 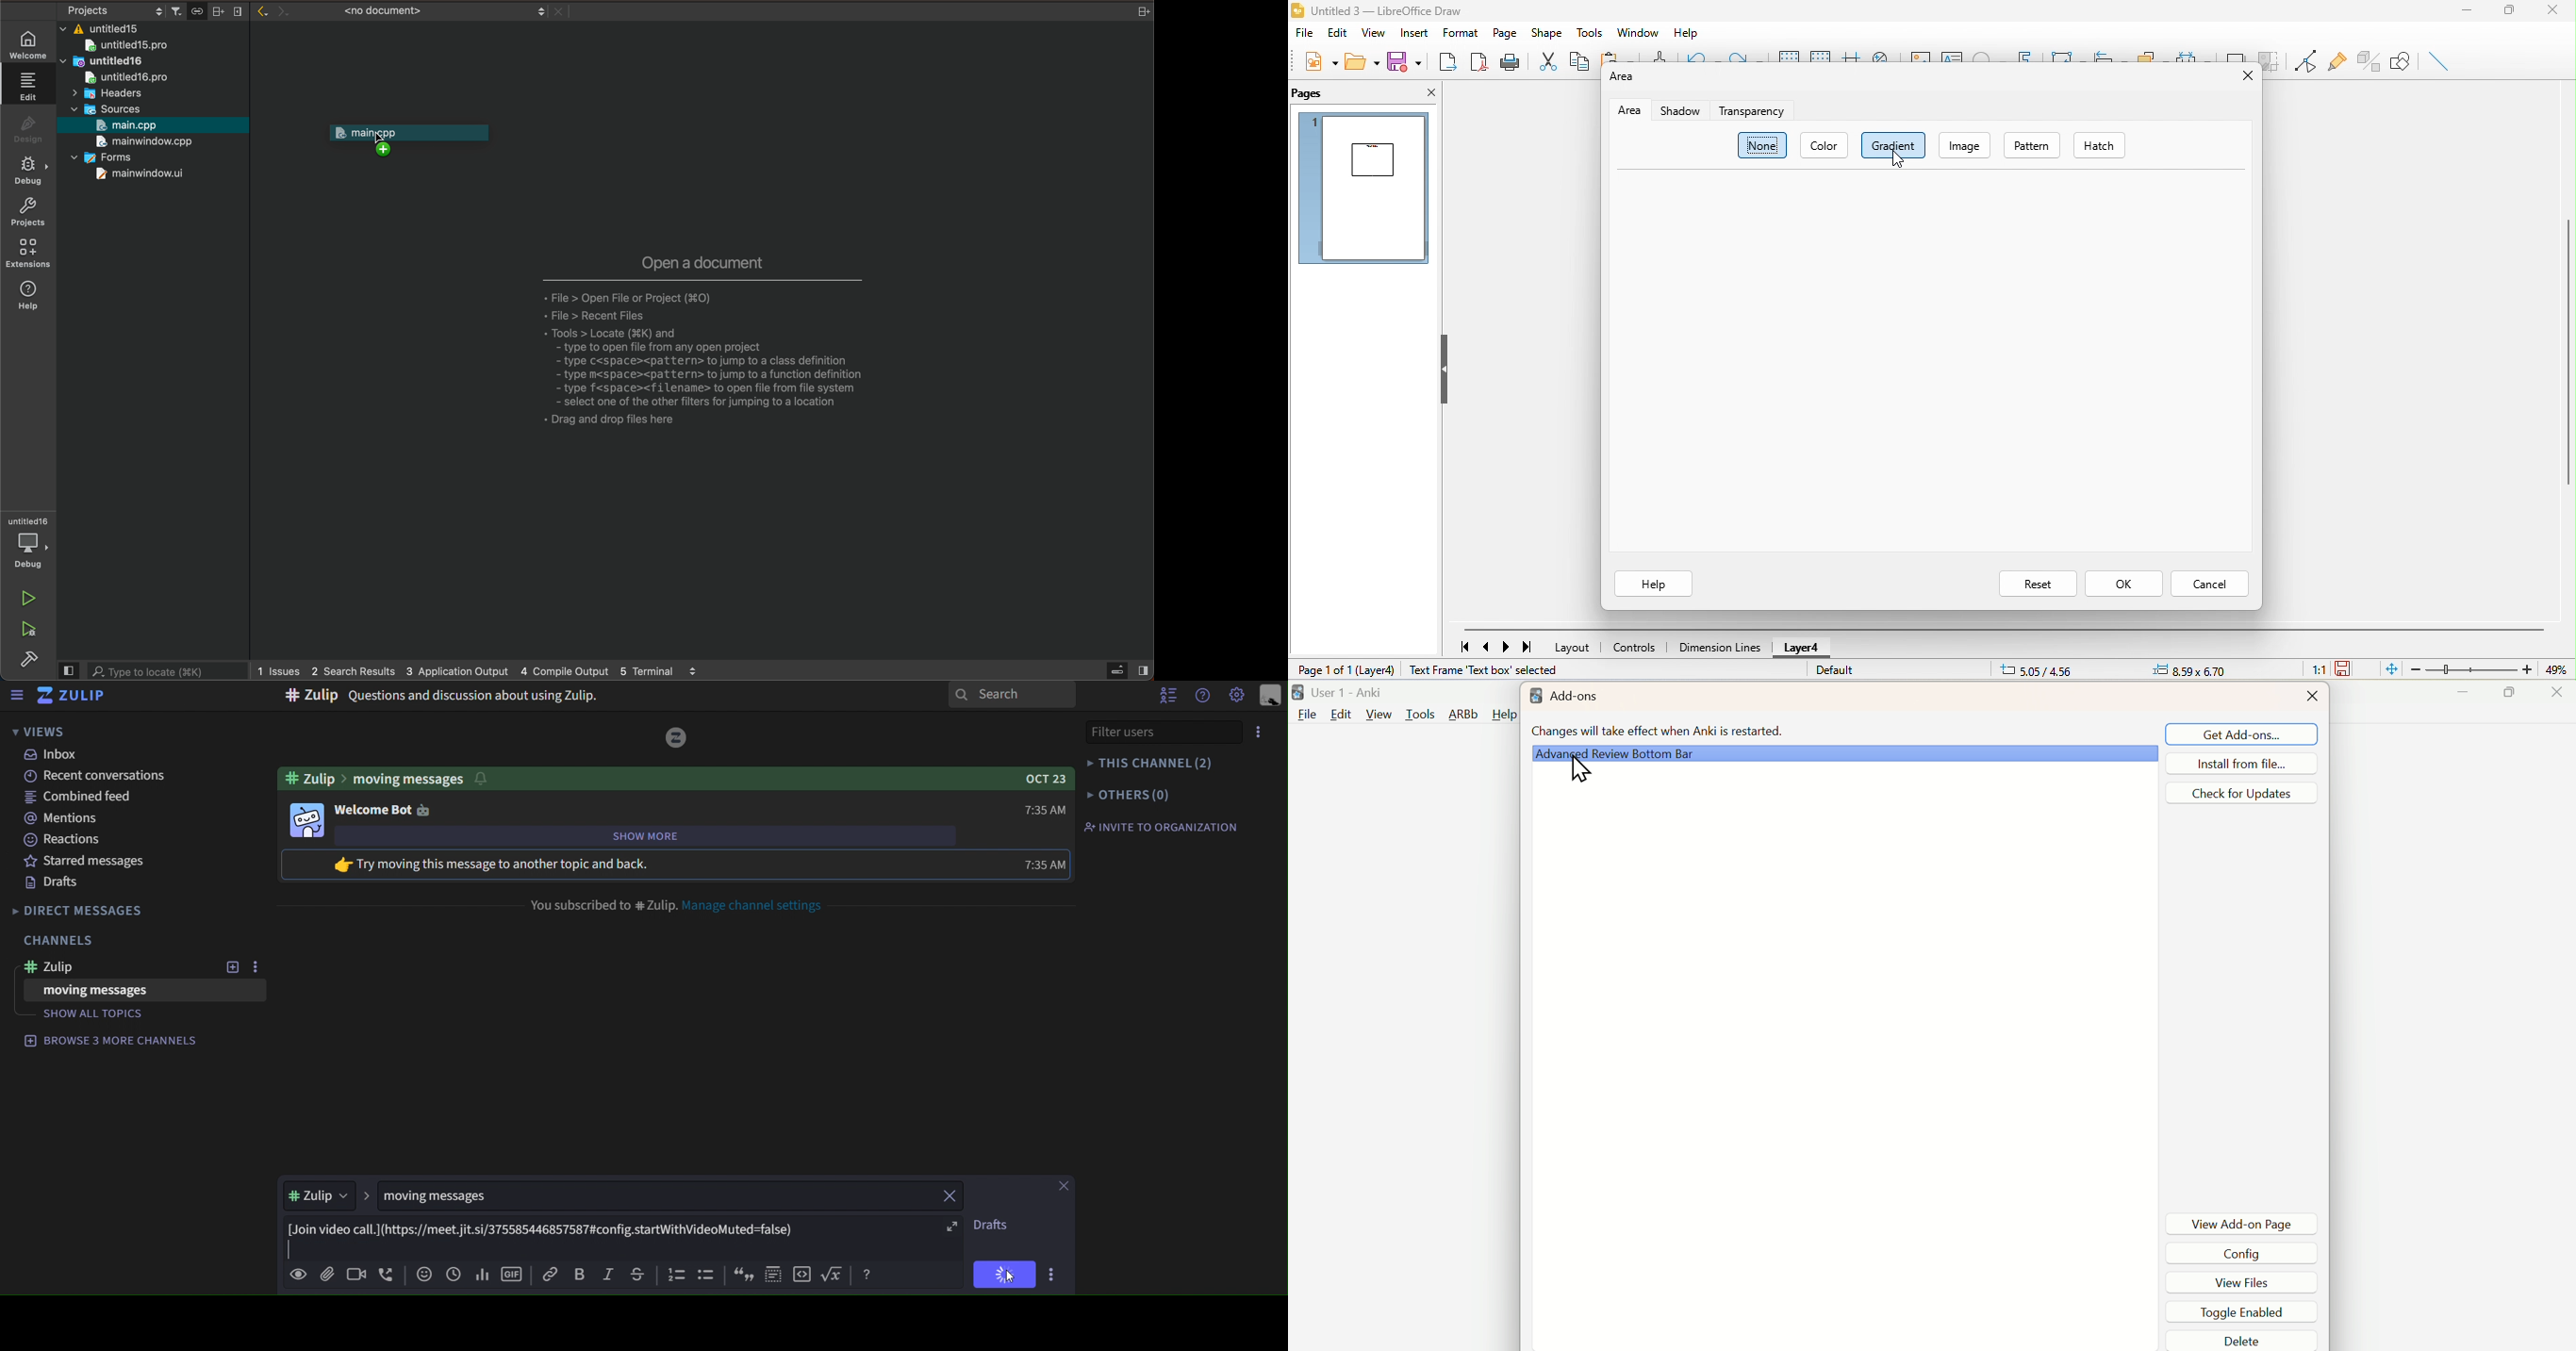 I want to click on italic, so click(x=611, y=1276).